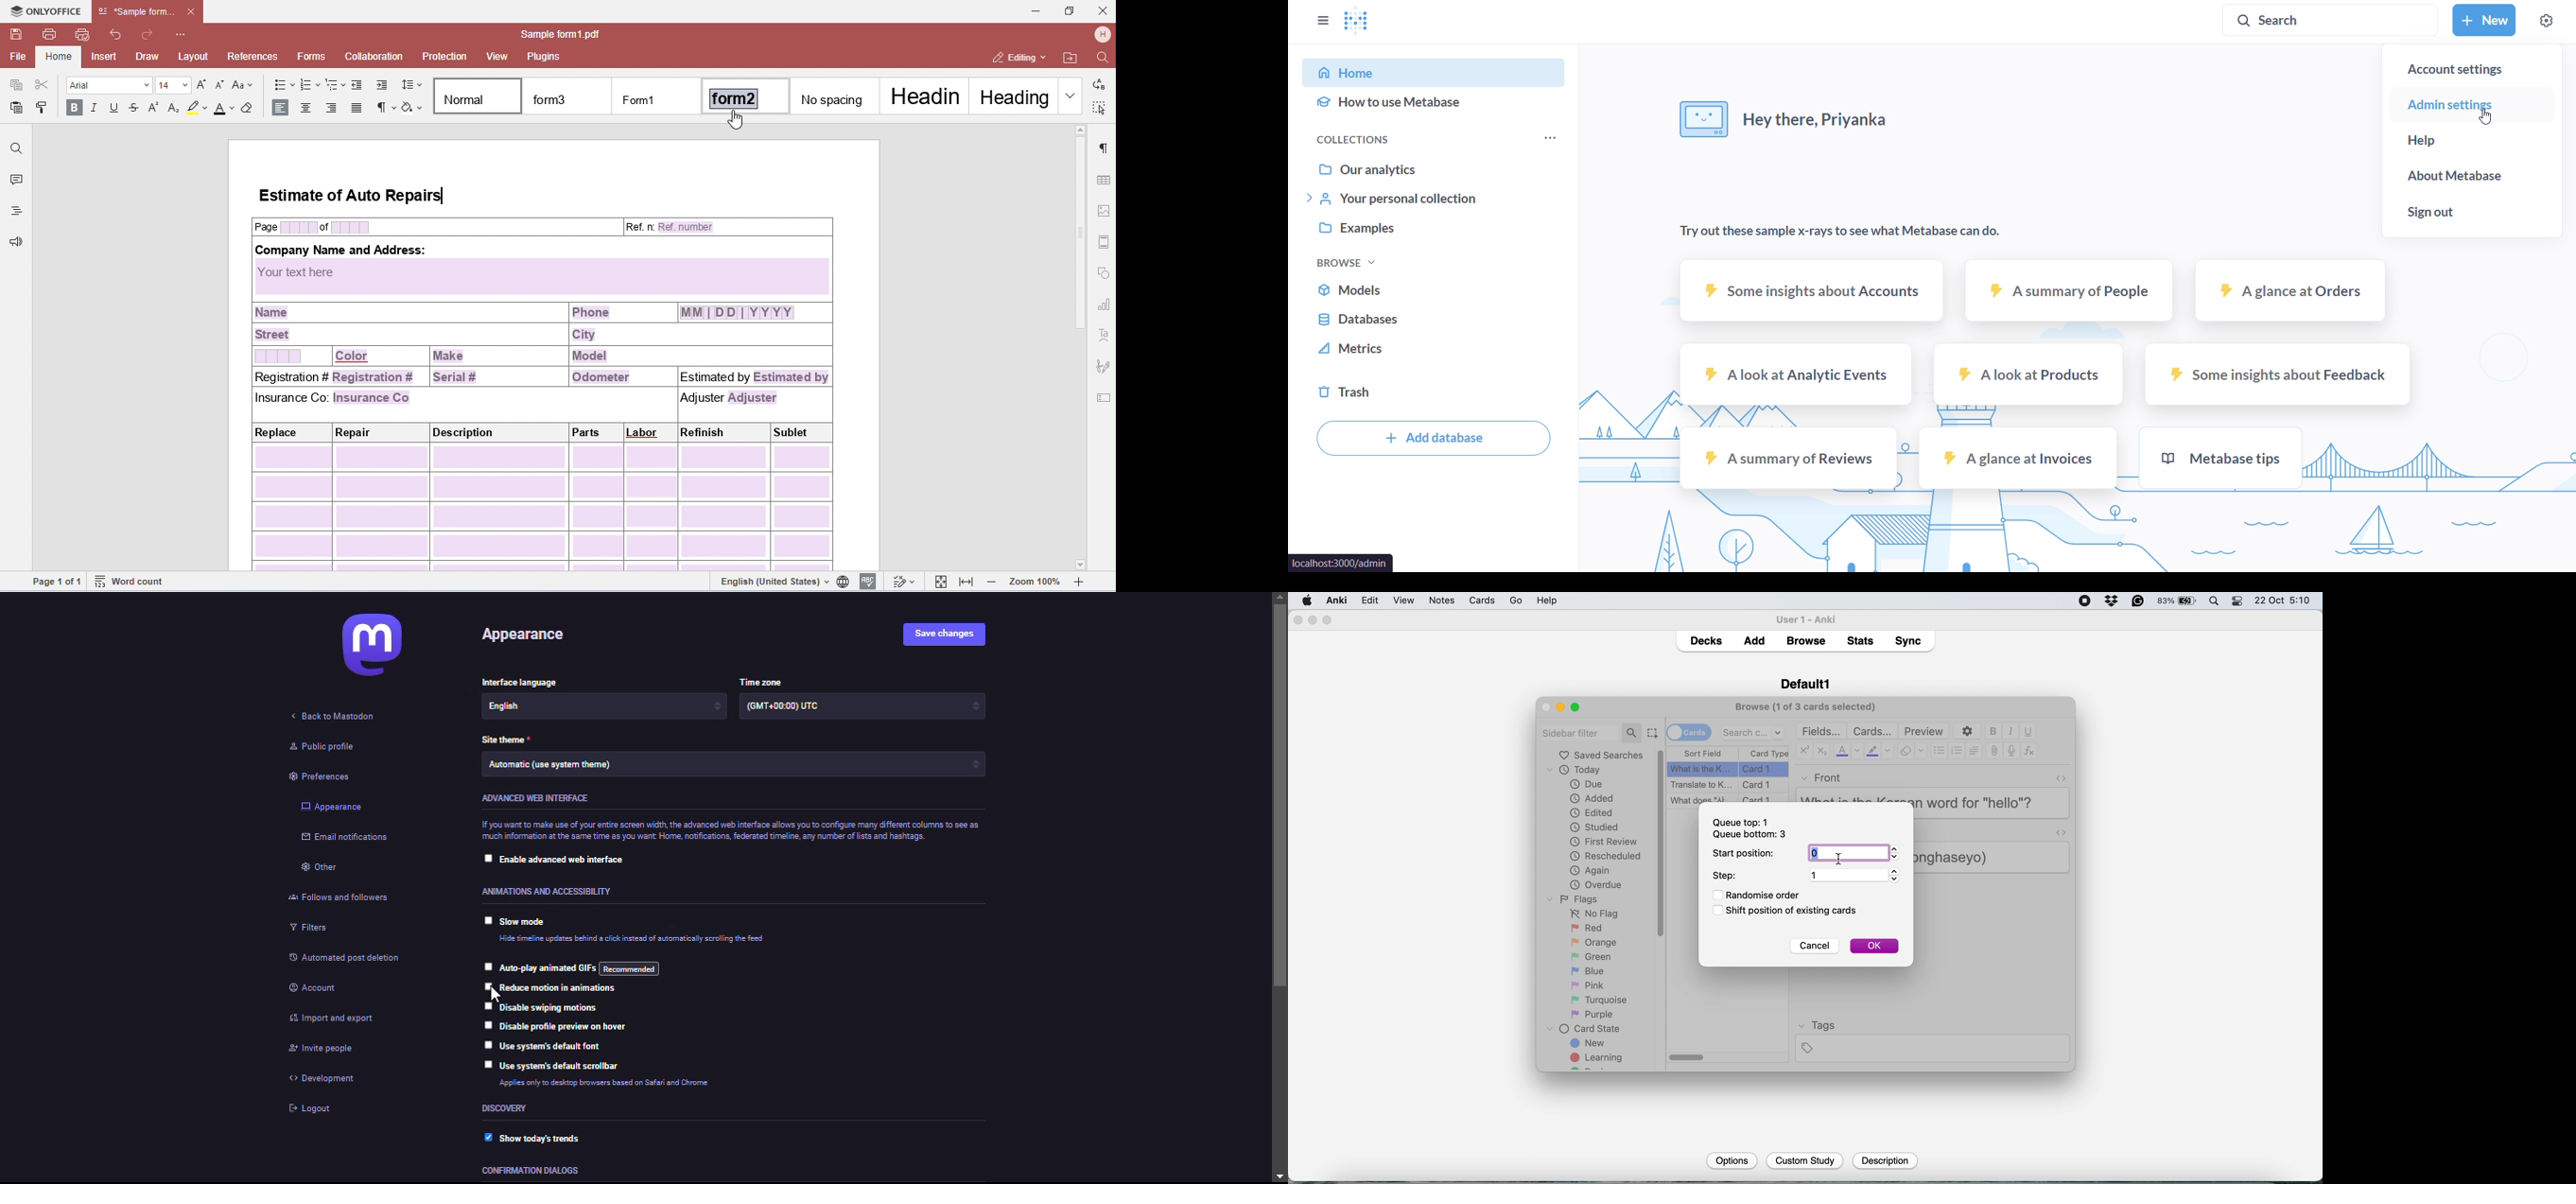 This screenshot has height=1204, width=2576. Describe the element at coordinates (1974, 750) in the screenshot. I see `justify` at that location.